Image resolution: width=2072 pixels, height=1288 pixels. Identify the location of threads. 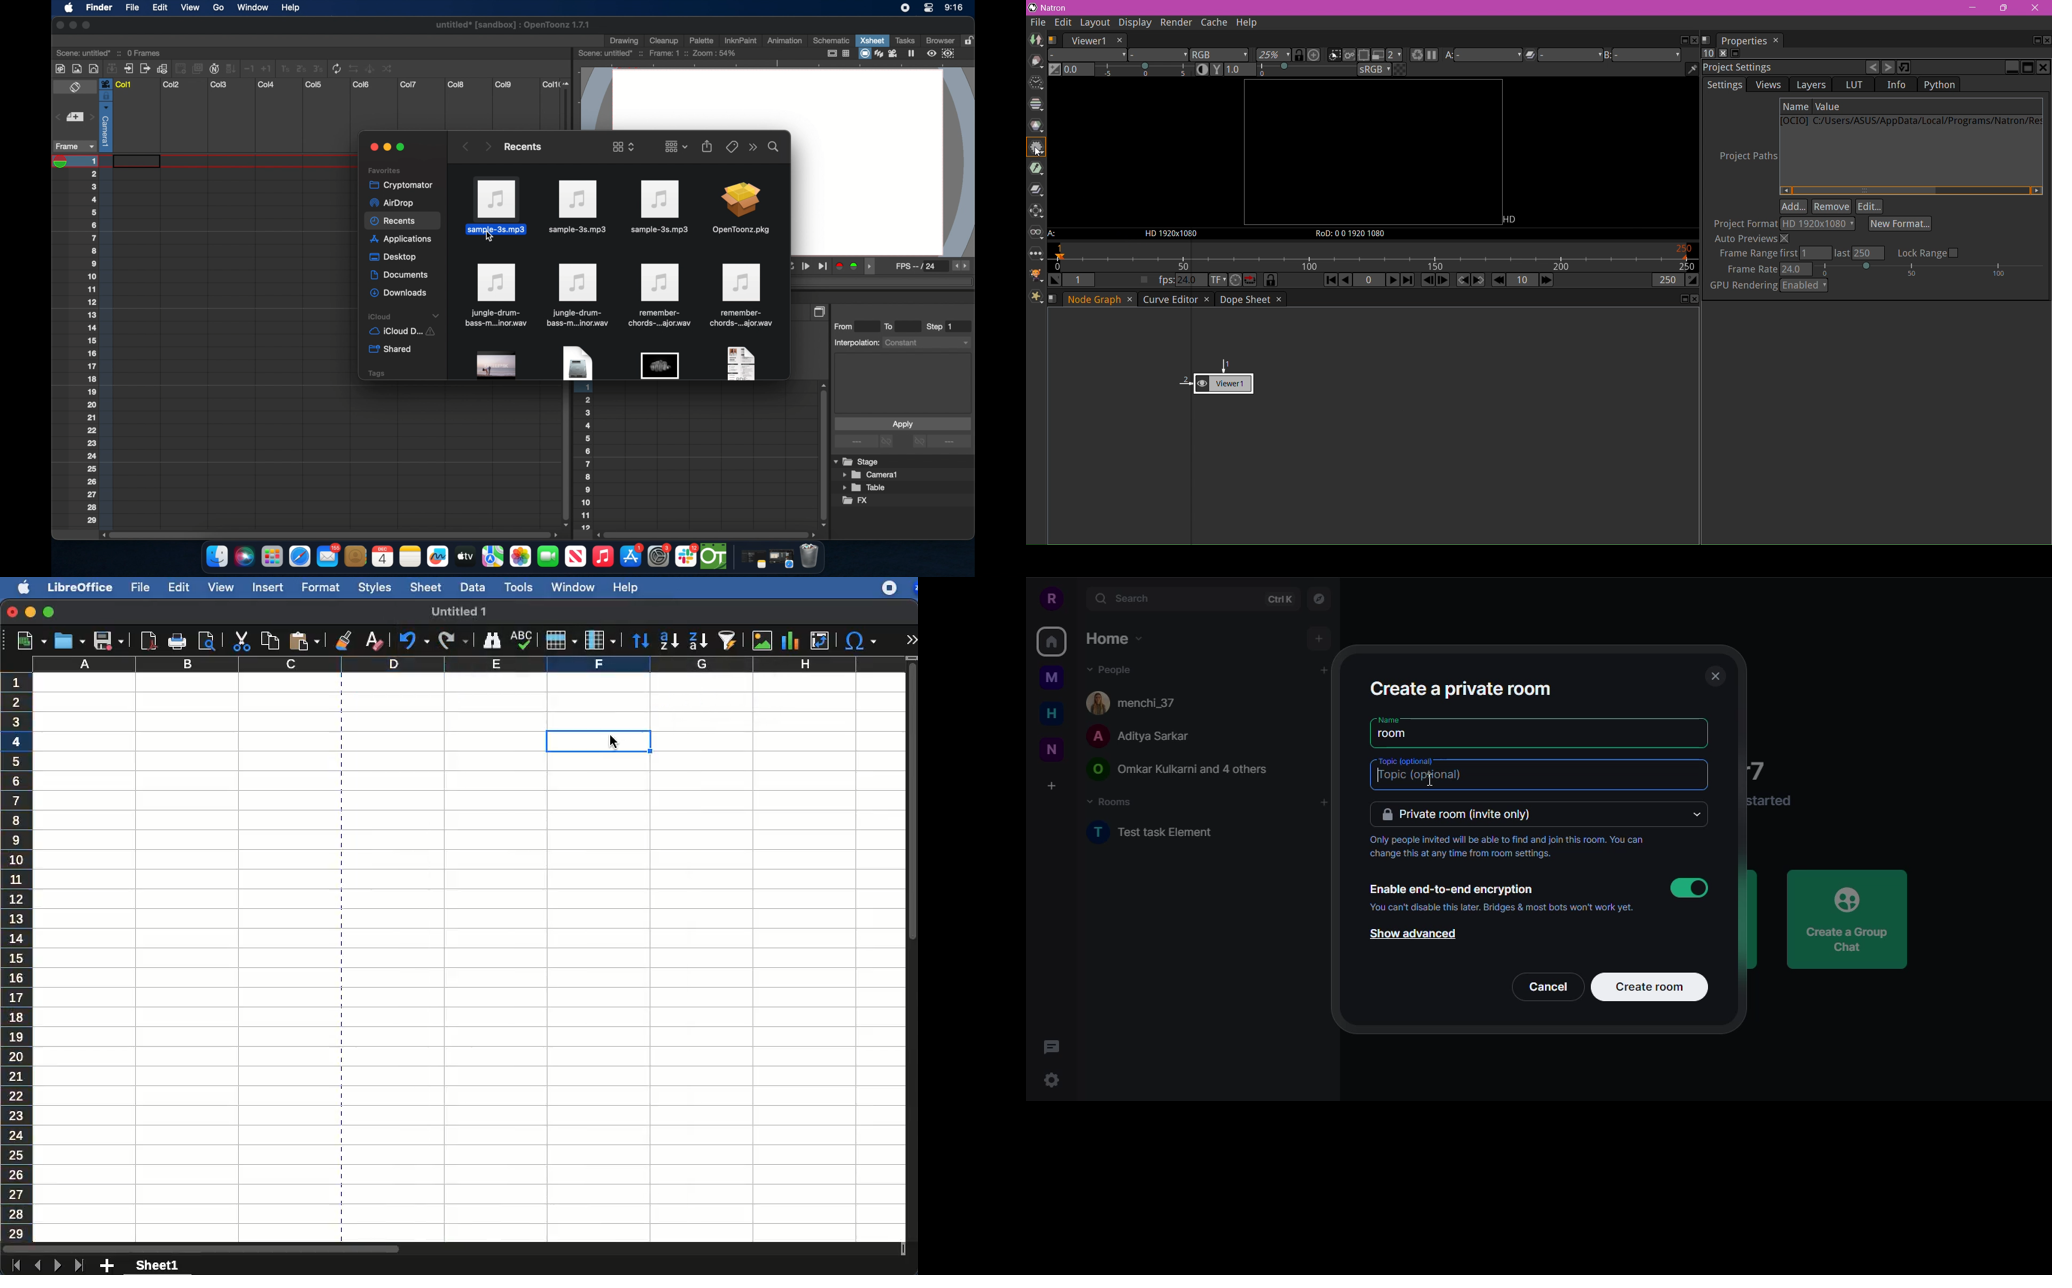
(1055, 1047).